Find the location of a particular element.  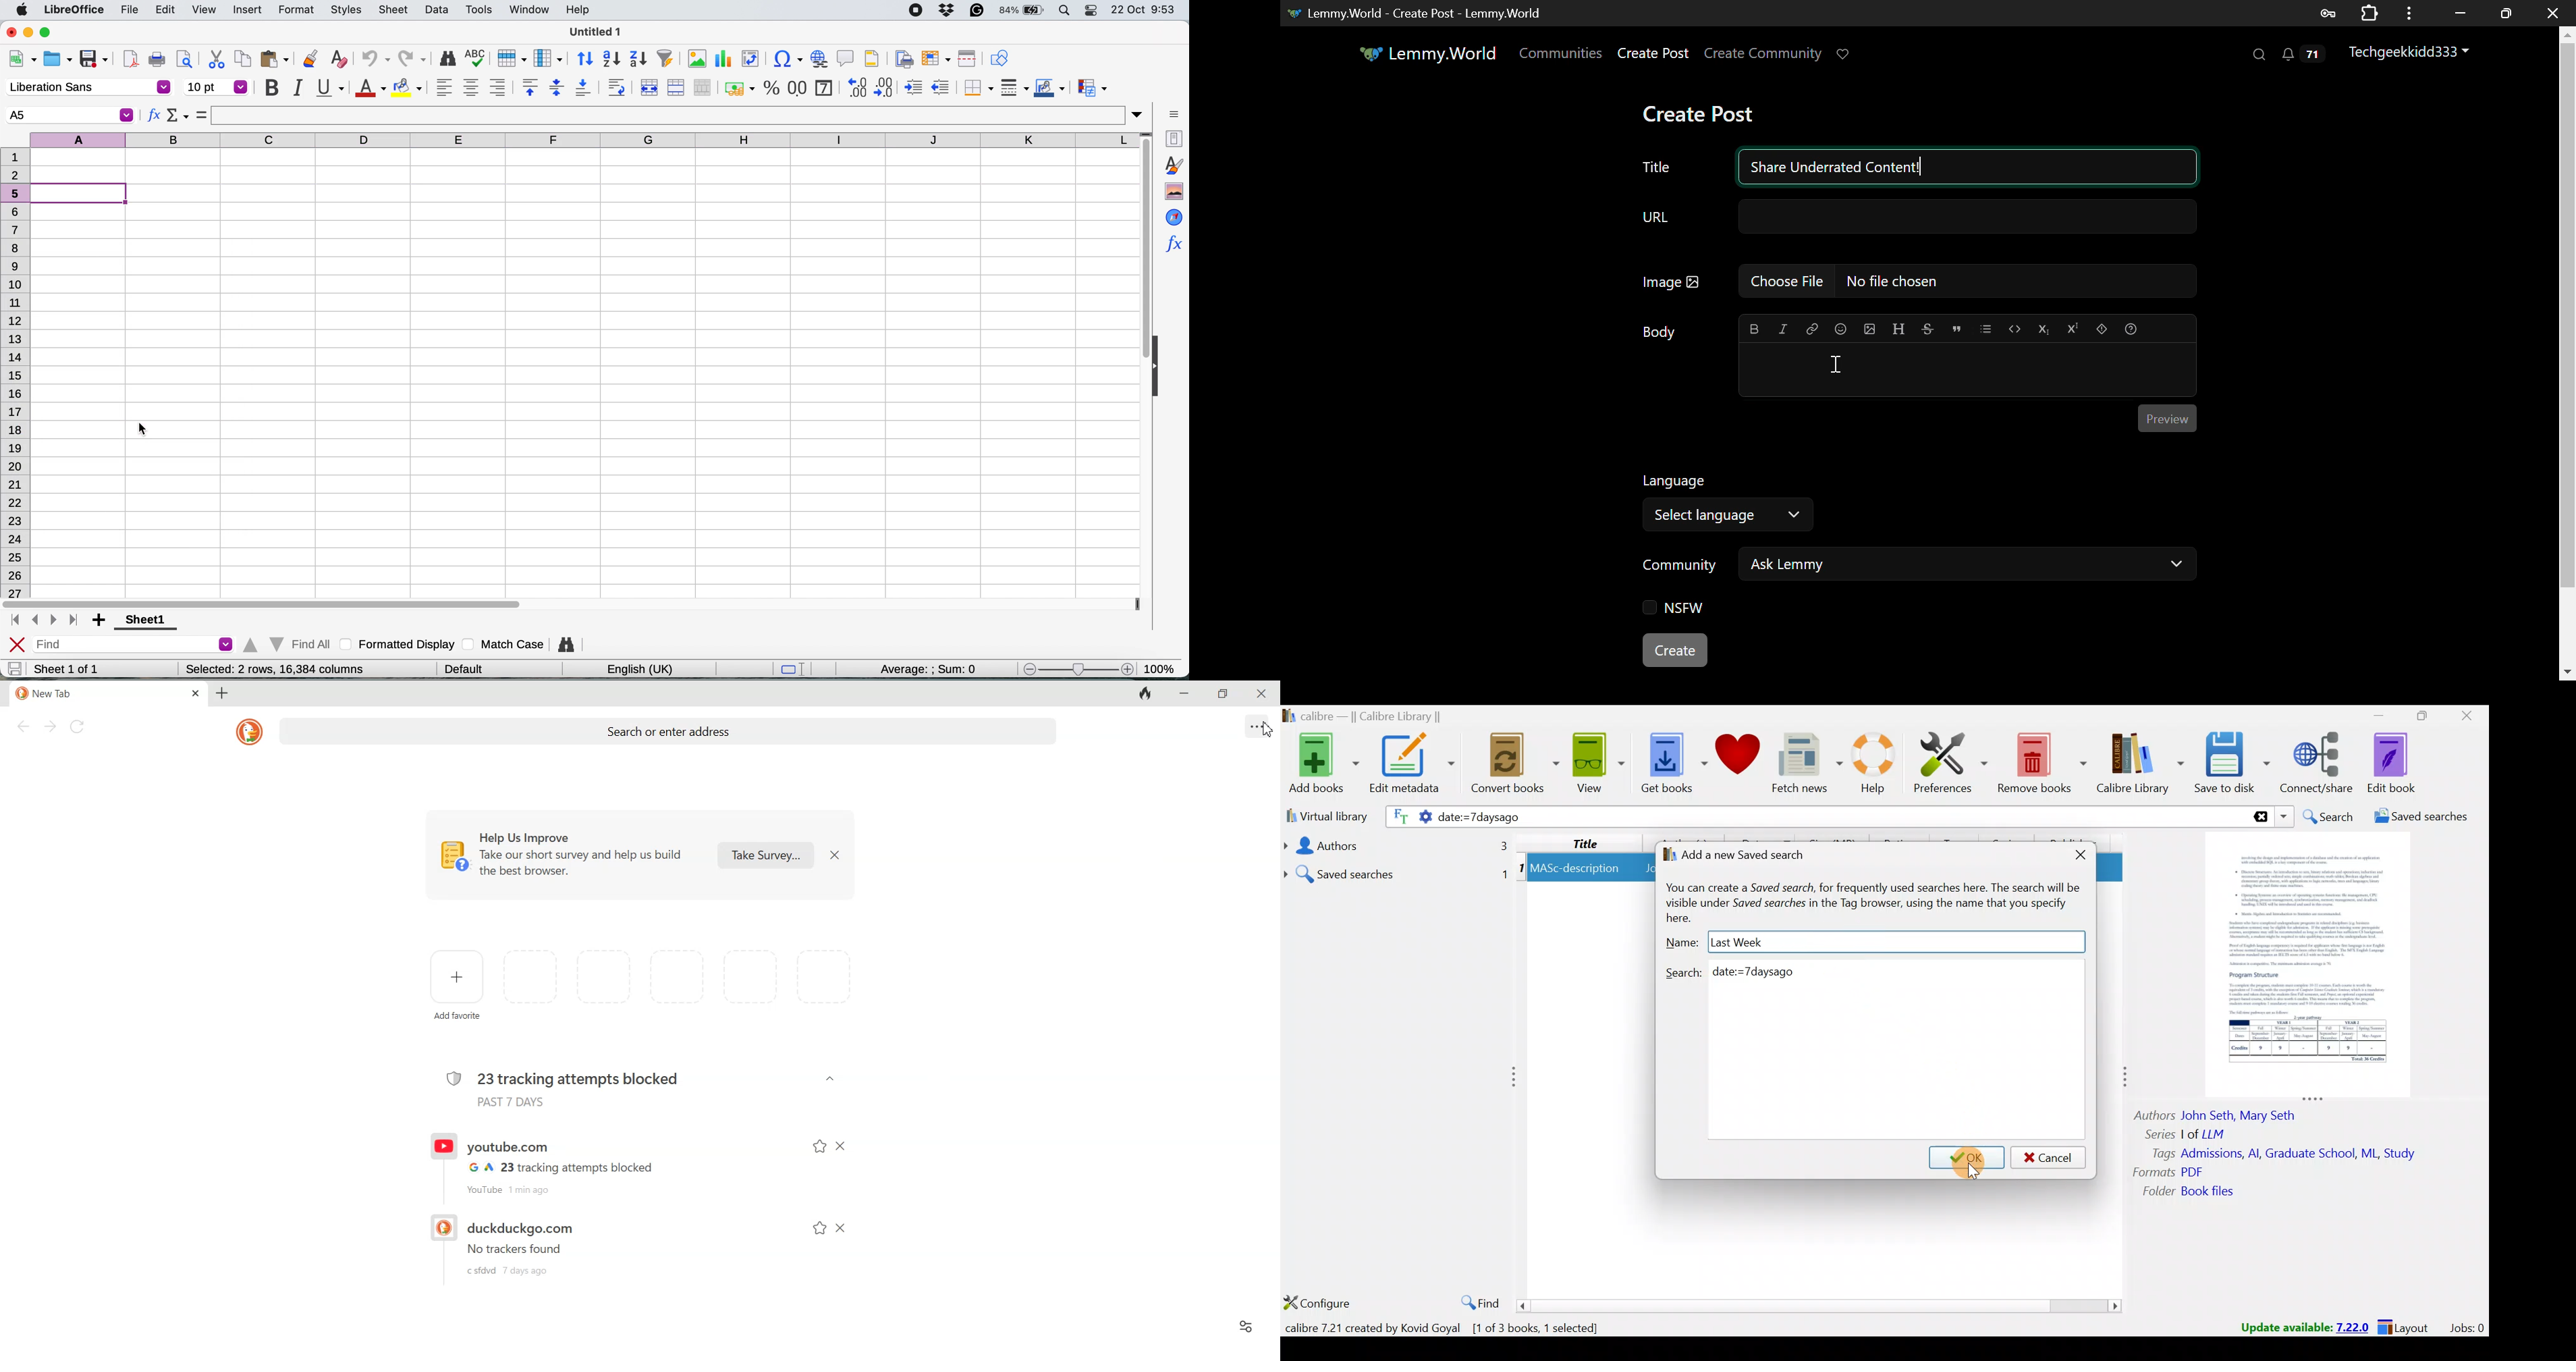

Name is located at coordinates (1680, 939).